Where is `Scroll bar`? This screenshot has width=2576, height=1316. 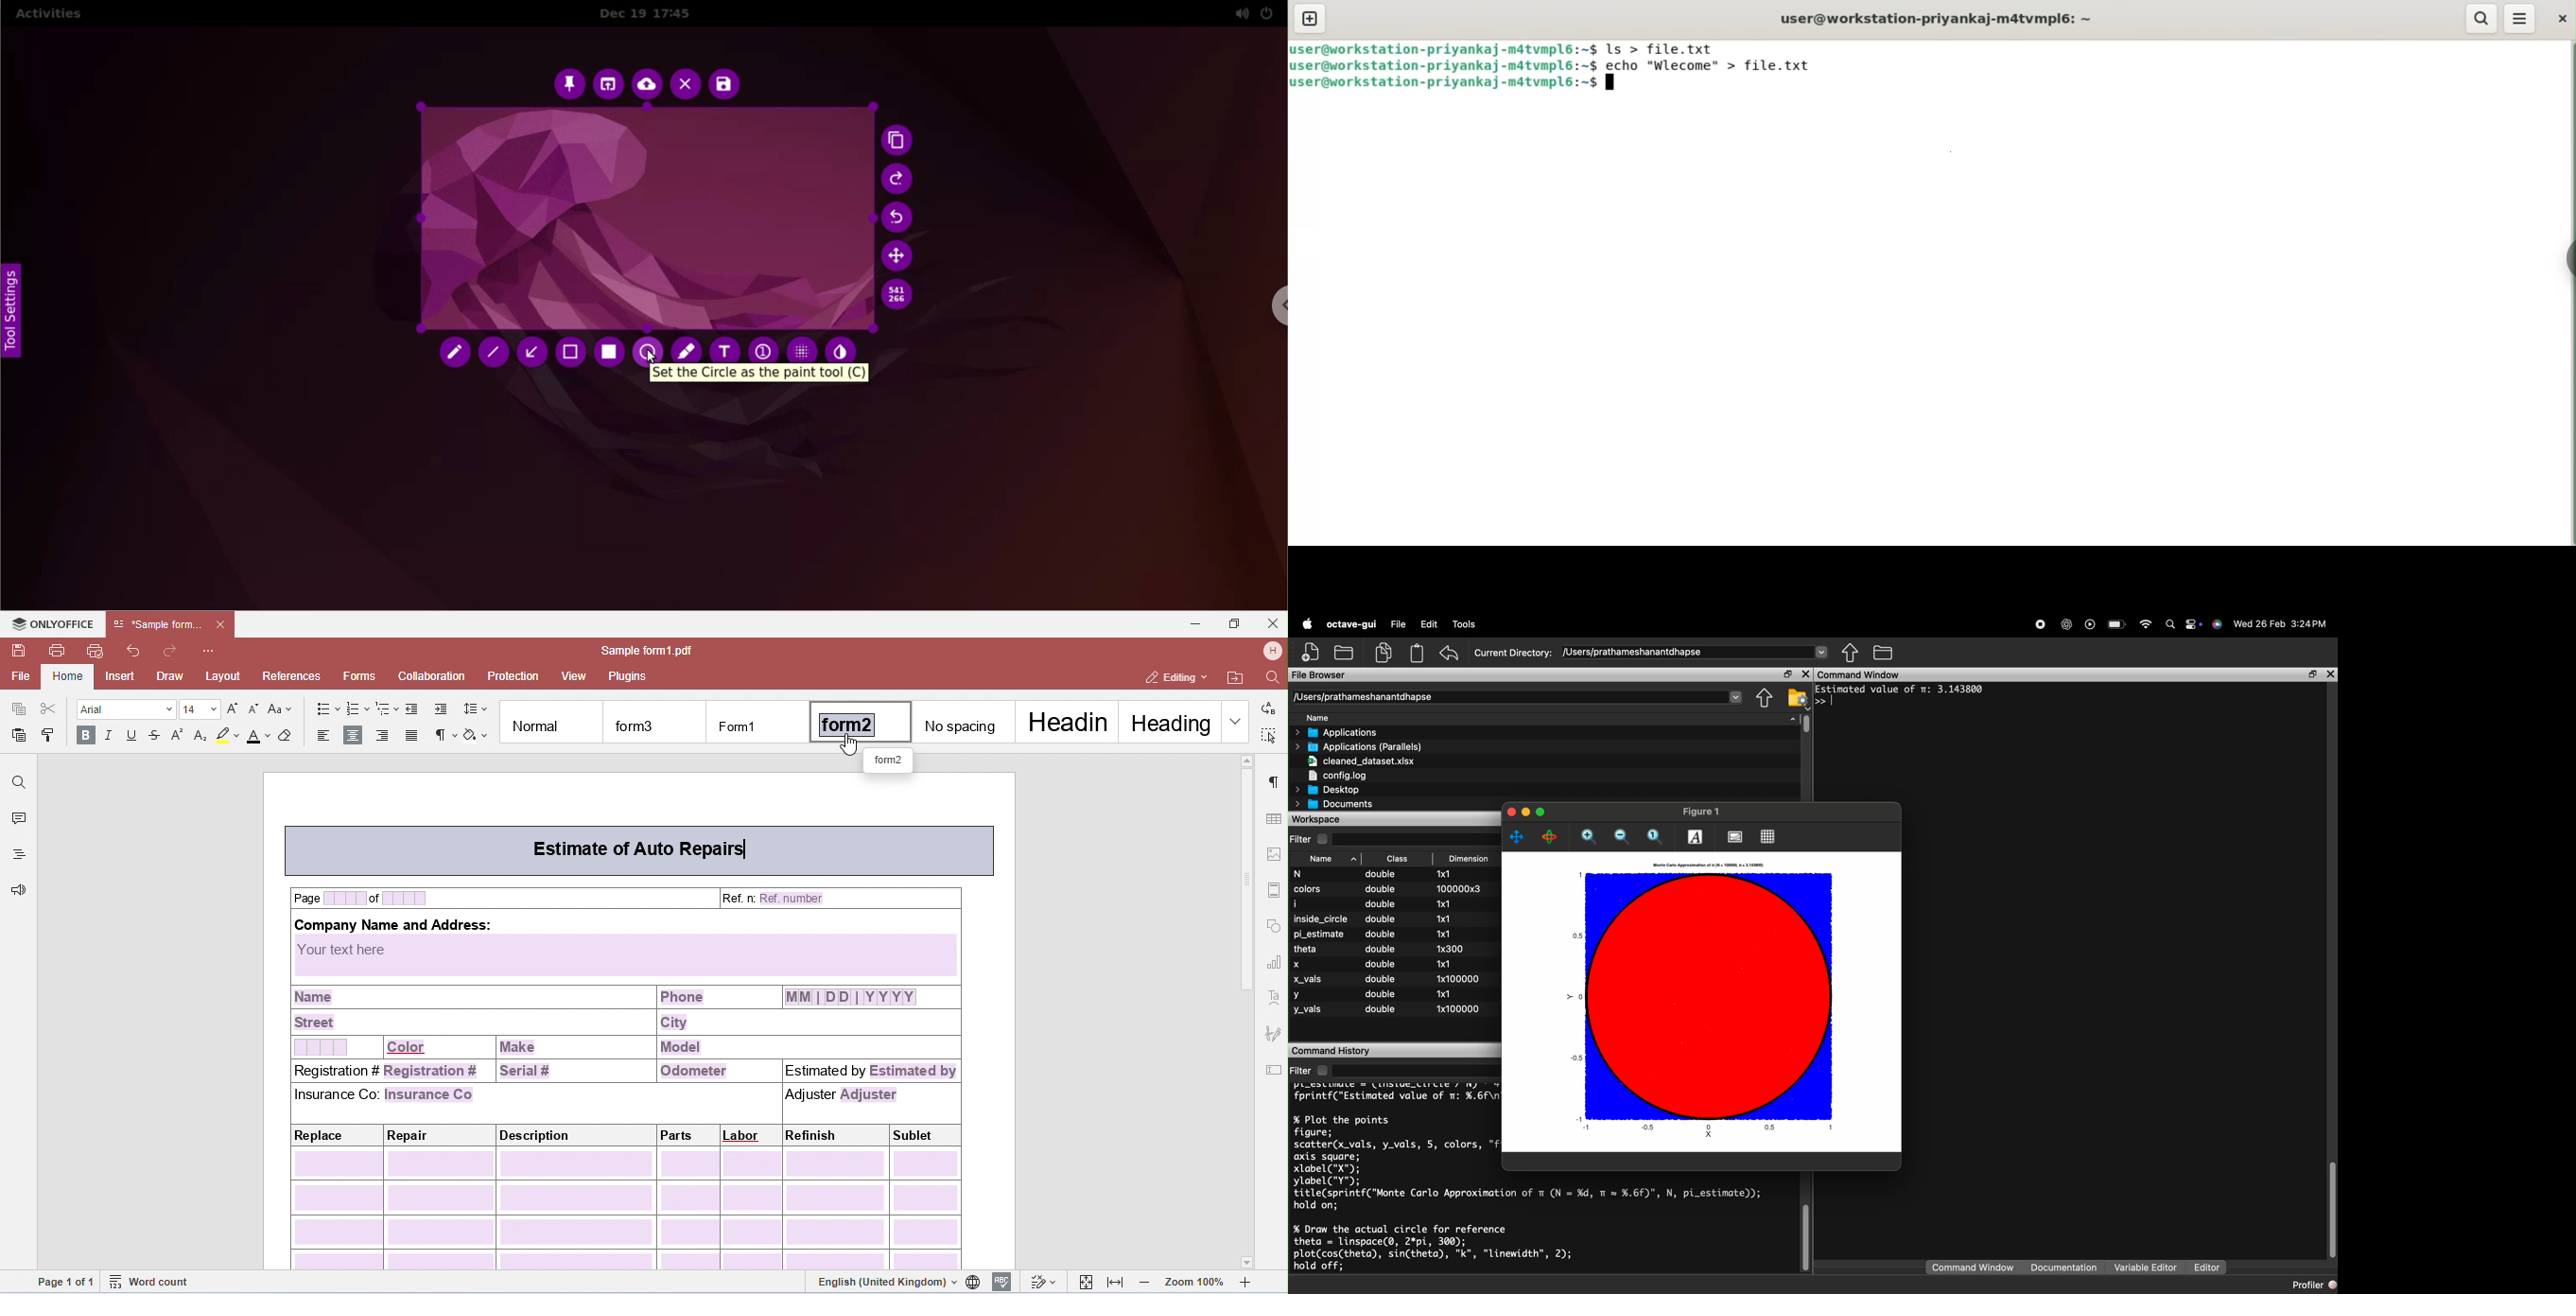 Scroll bar is located at coordinates (1806, 723).